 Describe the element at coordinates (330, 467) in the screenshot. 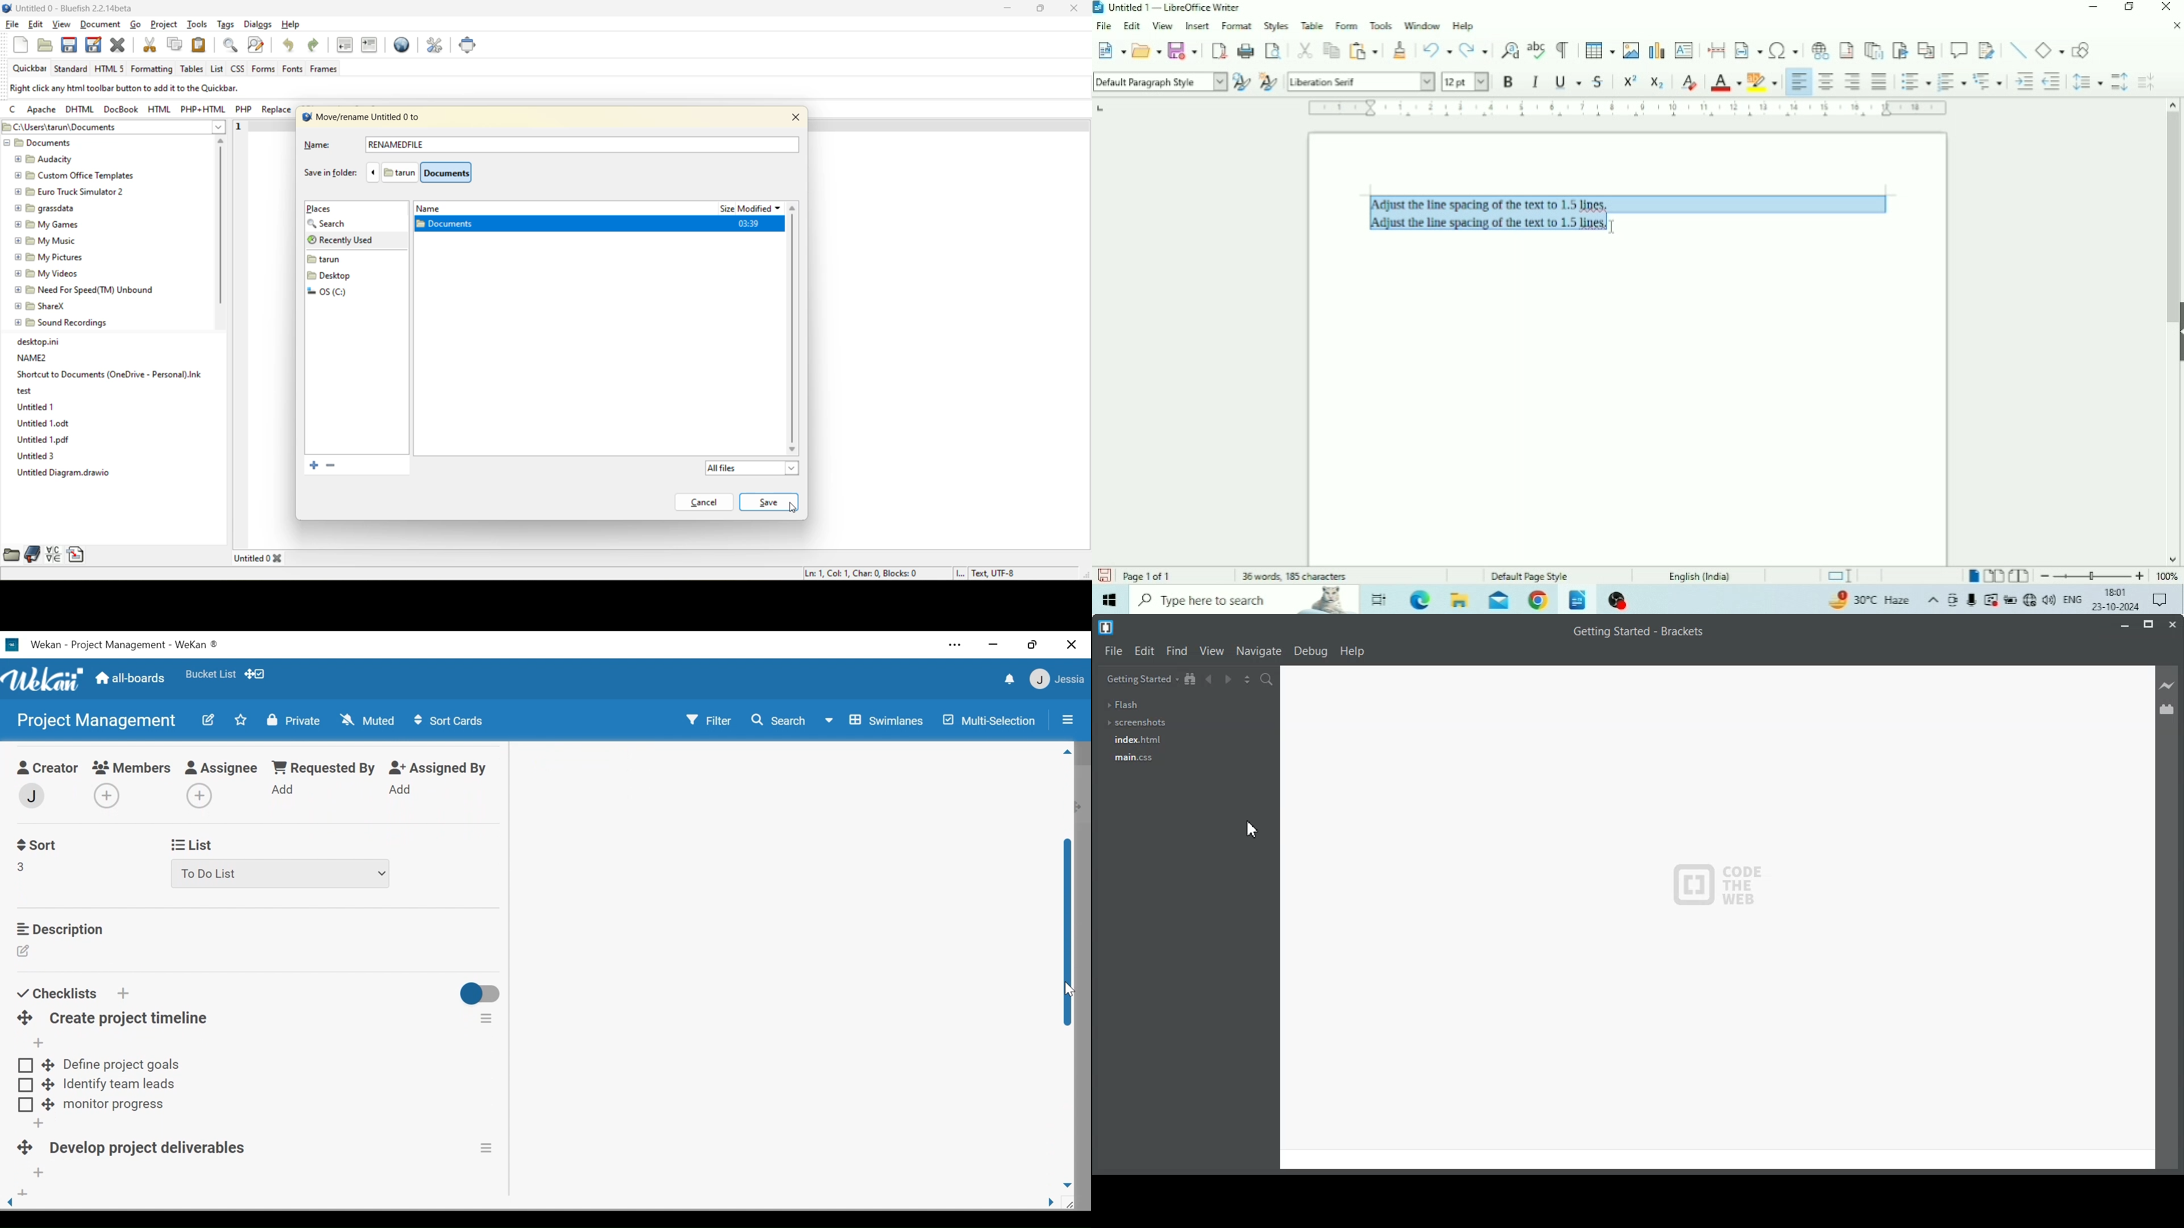

I see `remove the selected bookmark` at that location.